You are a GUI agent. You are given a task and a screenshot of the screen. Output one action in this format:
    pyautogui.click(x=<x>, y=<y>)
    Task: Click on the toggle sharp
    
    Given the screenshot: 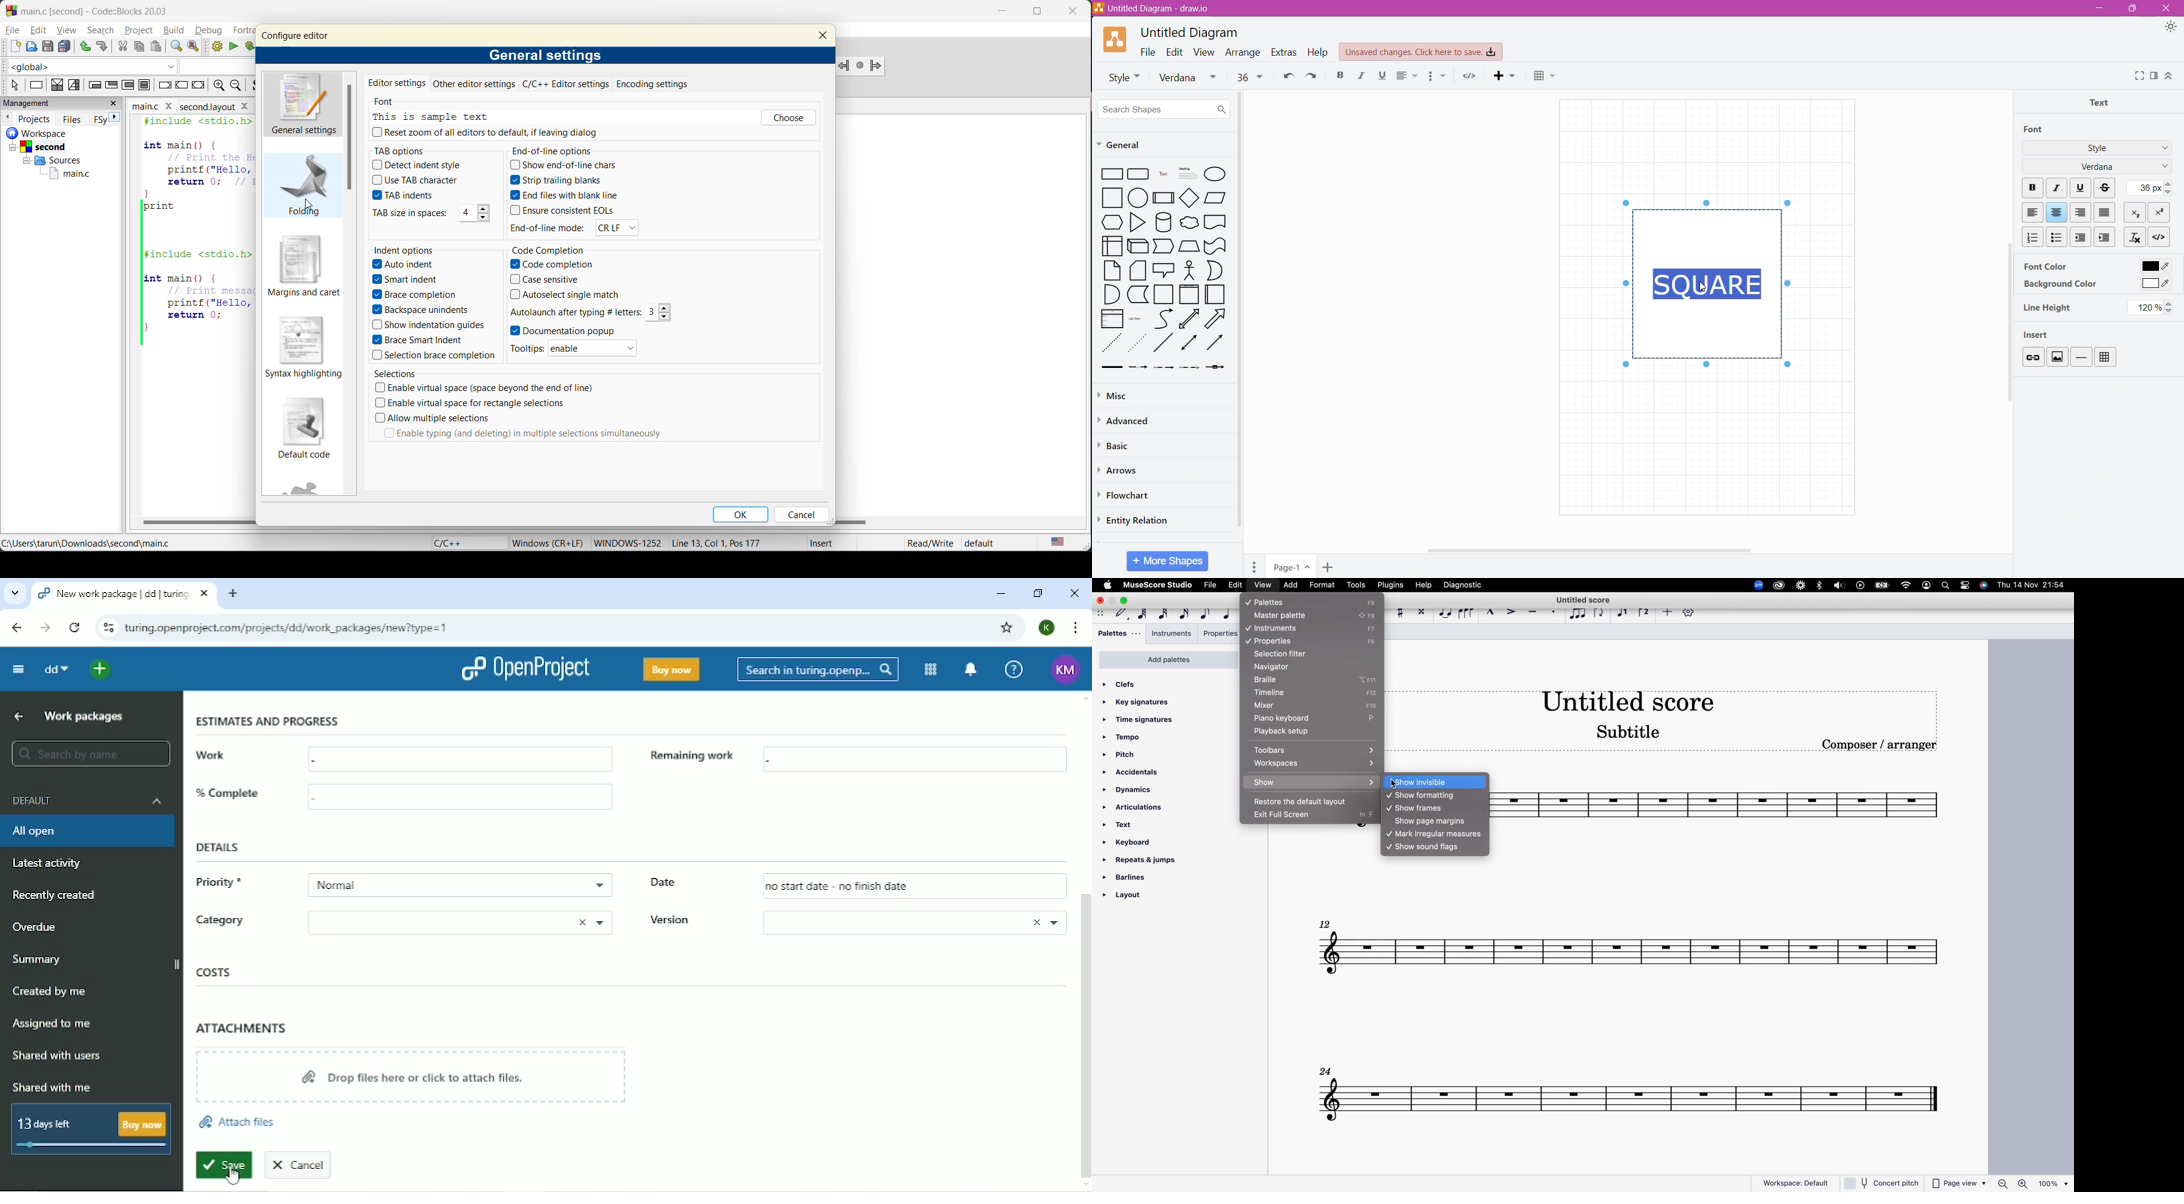 What is the action you would take?
    pyautogui.click(x=1397, y=612)
    